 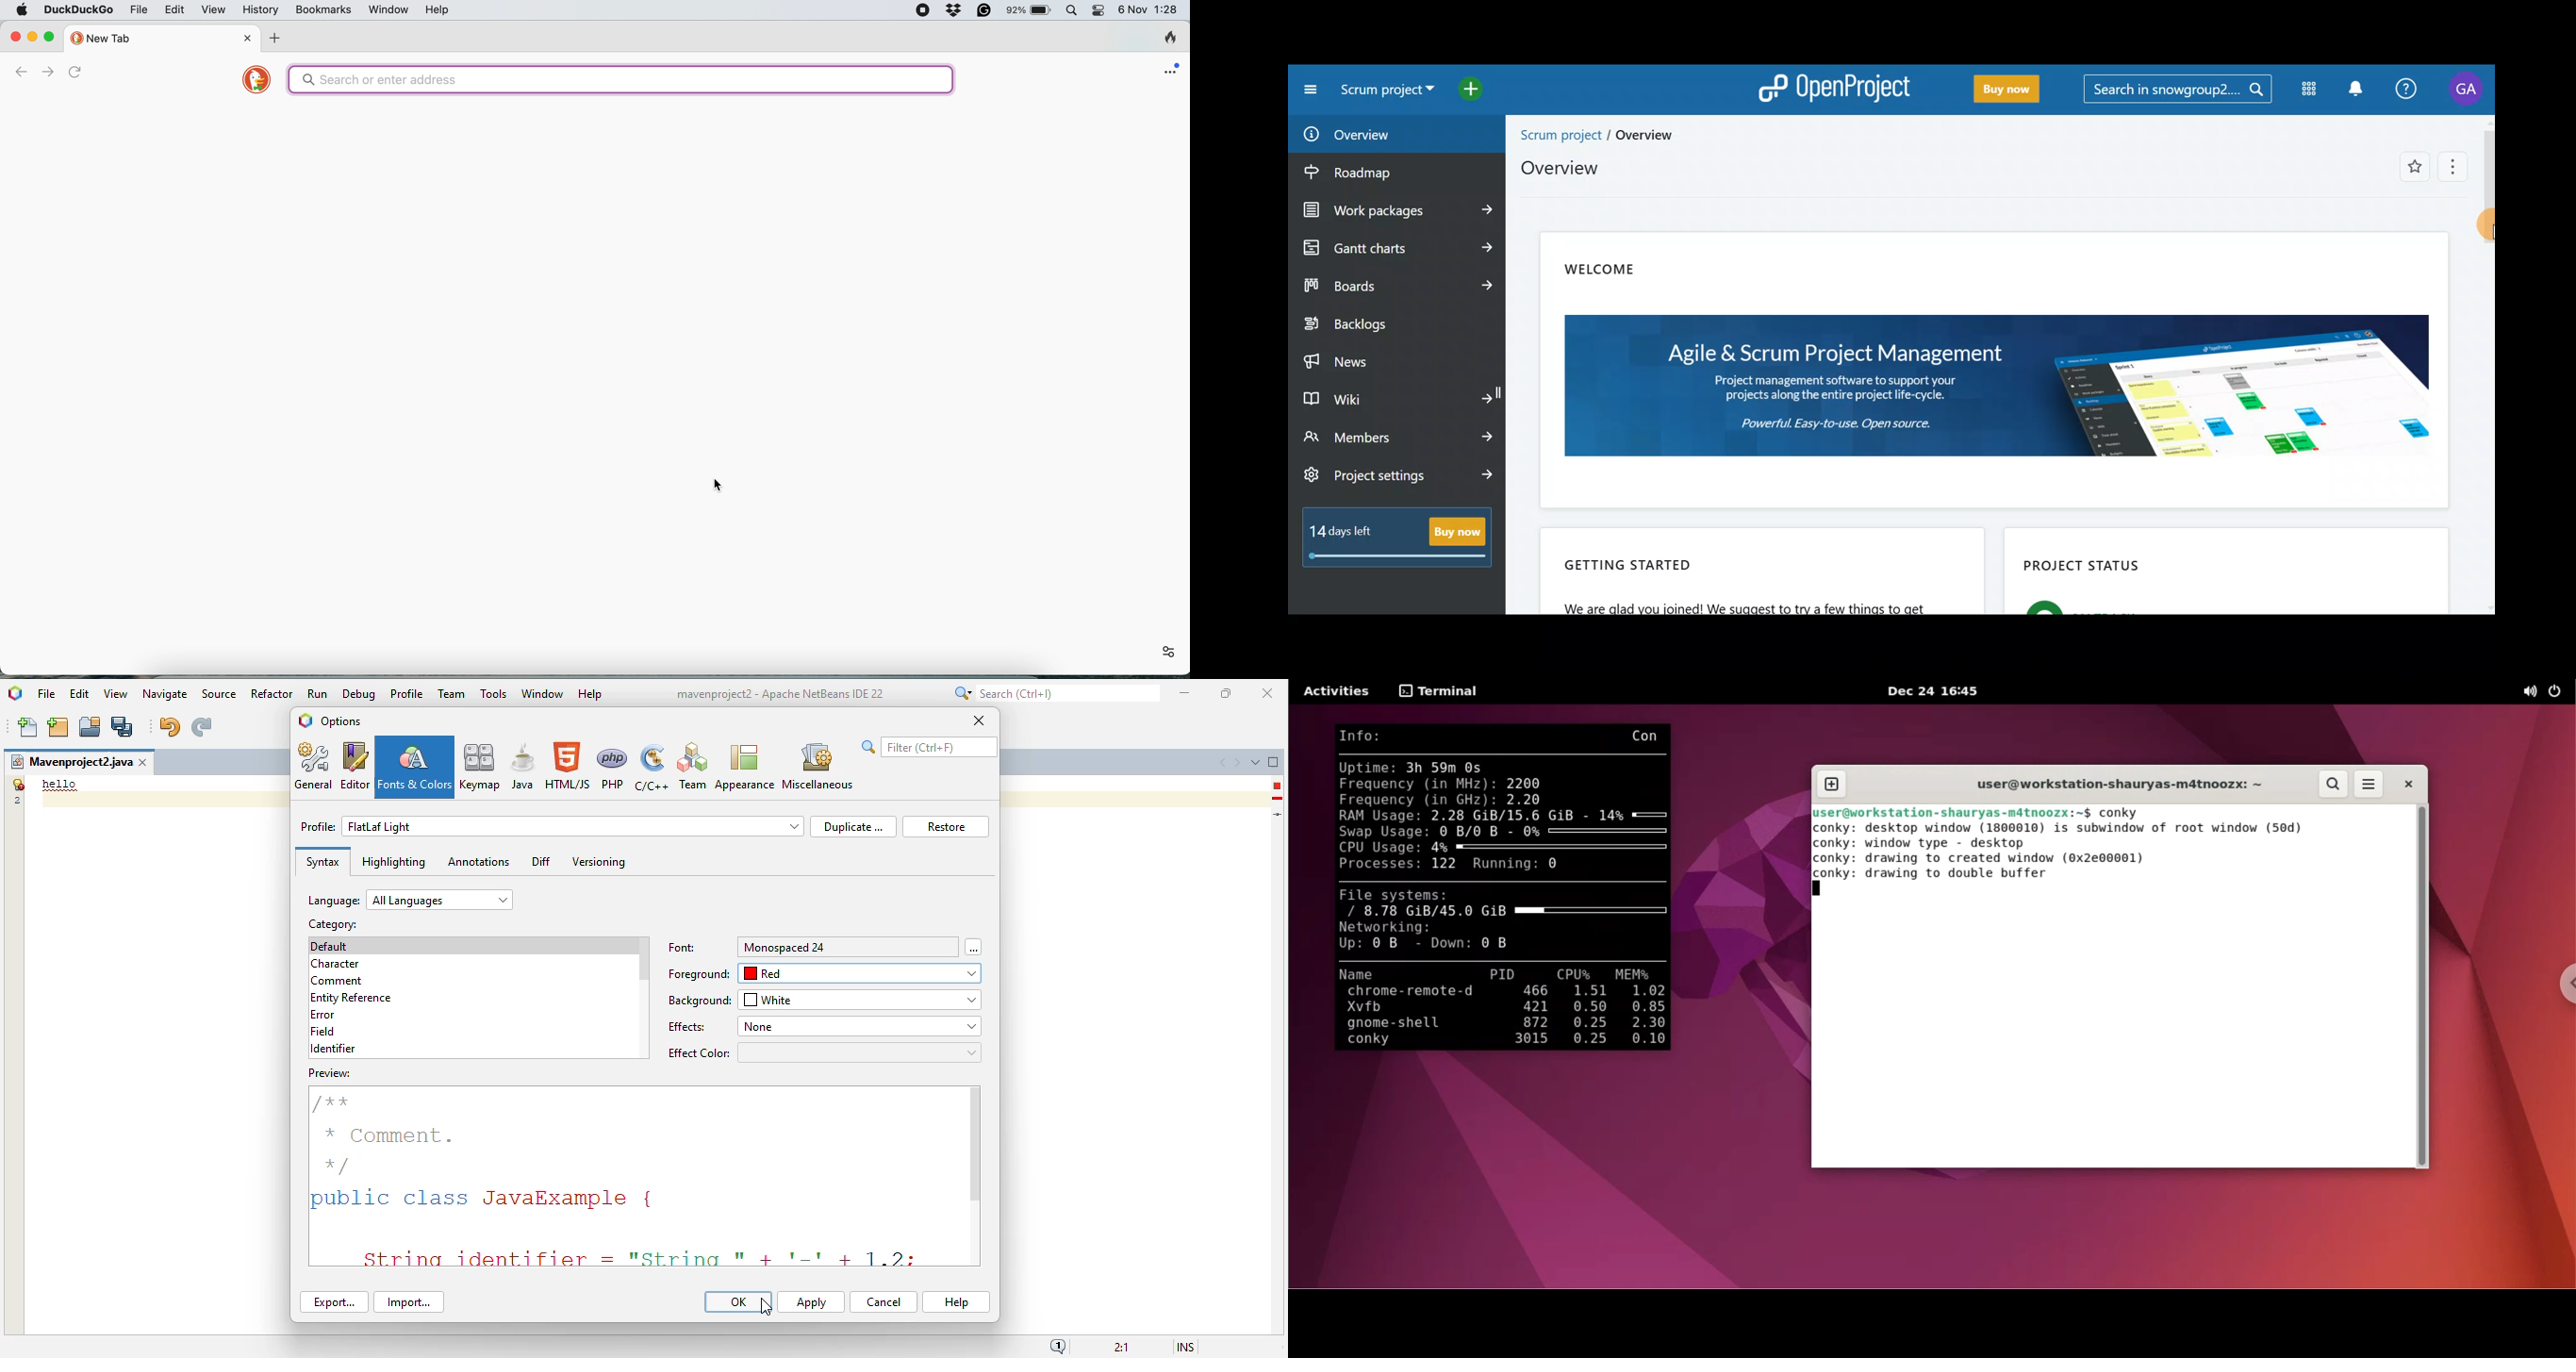 I want to click on help, so click(x=439, y=10).